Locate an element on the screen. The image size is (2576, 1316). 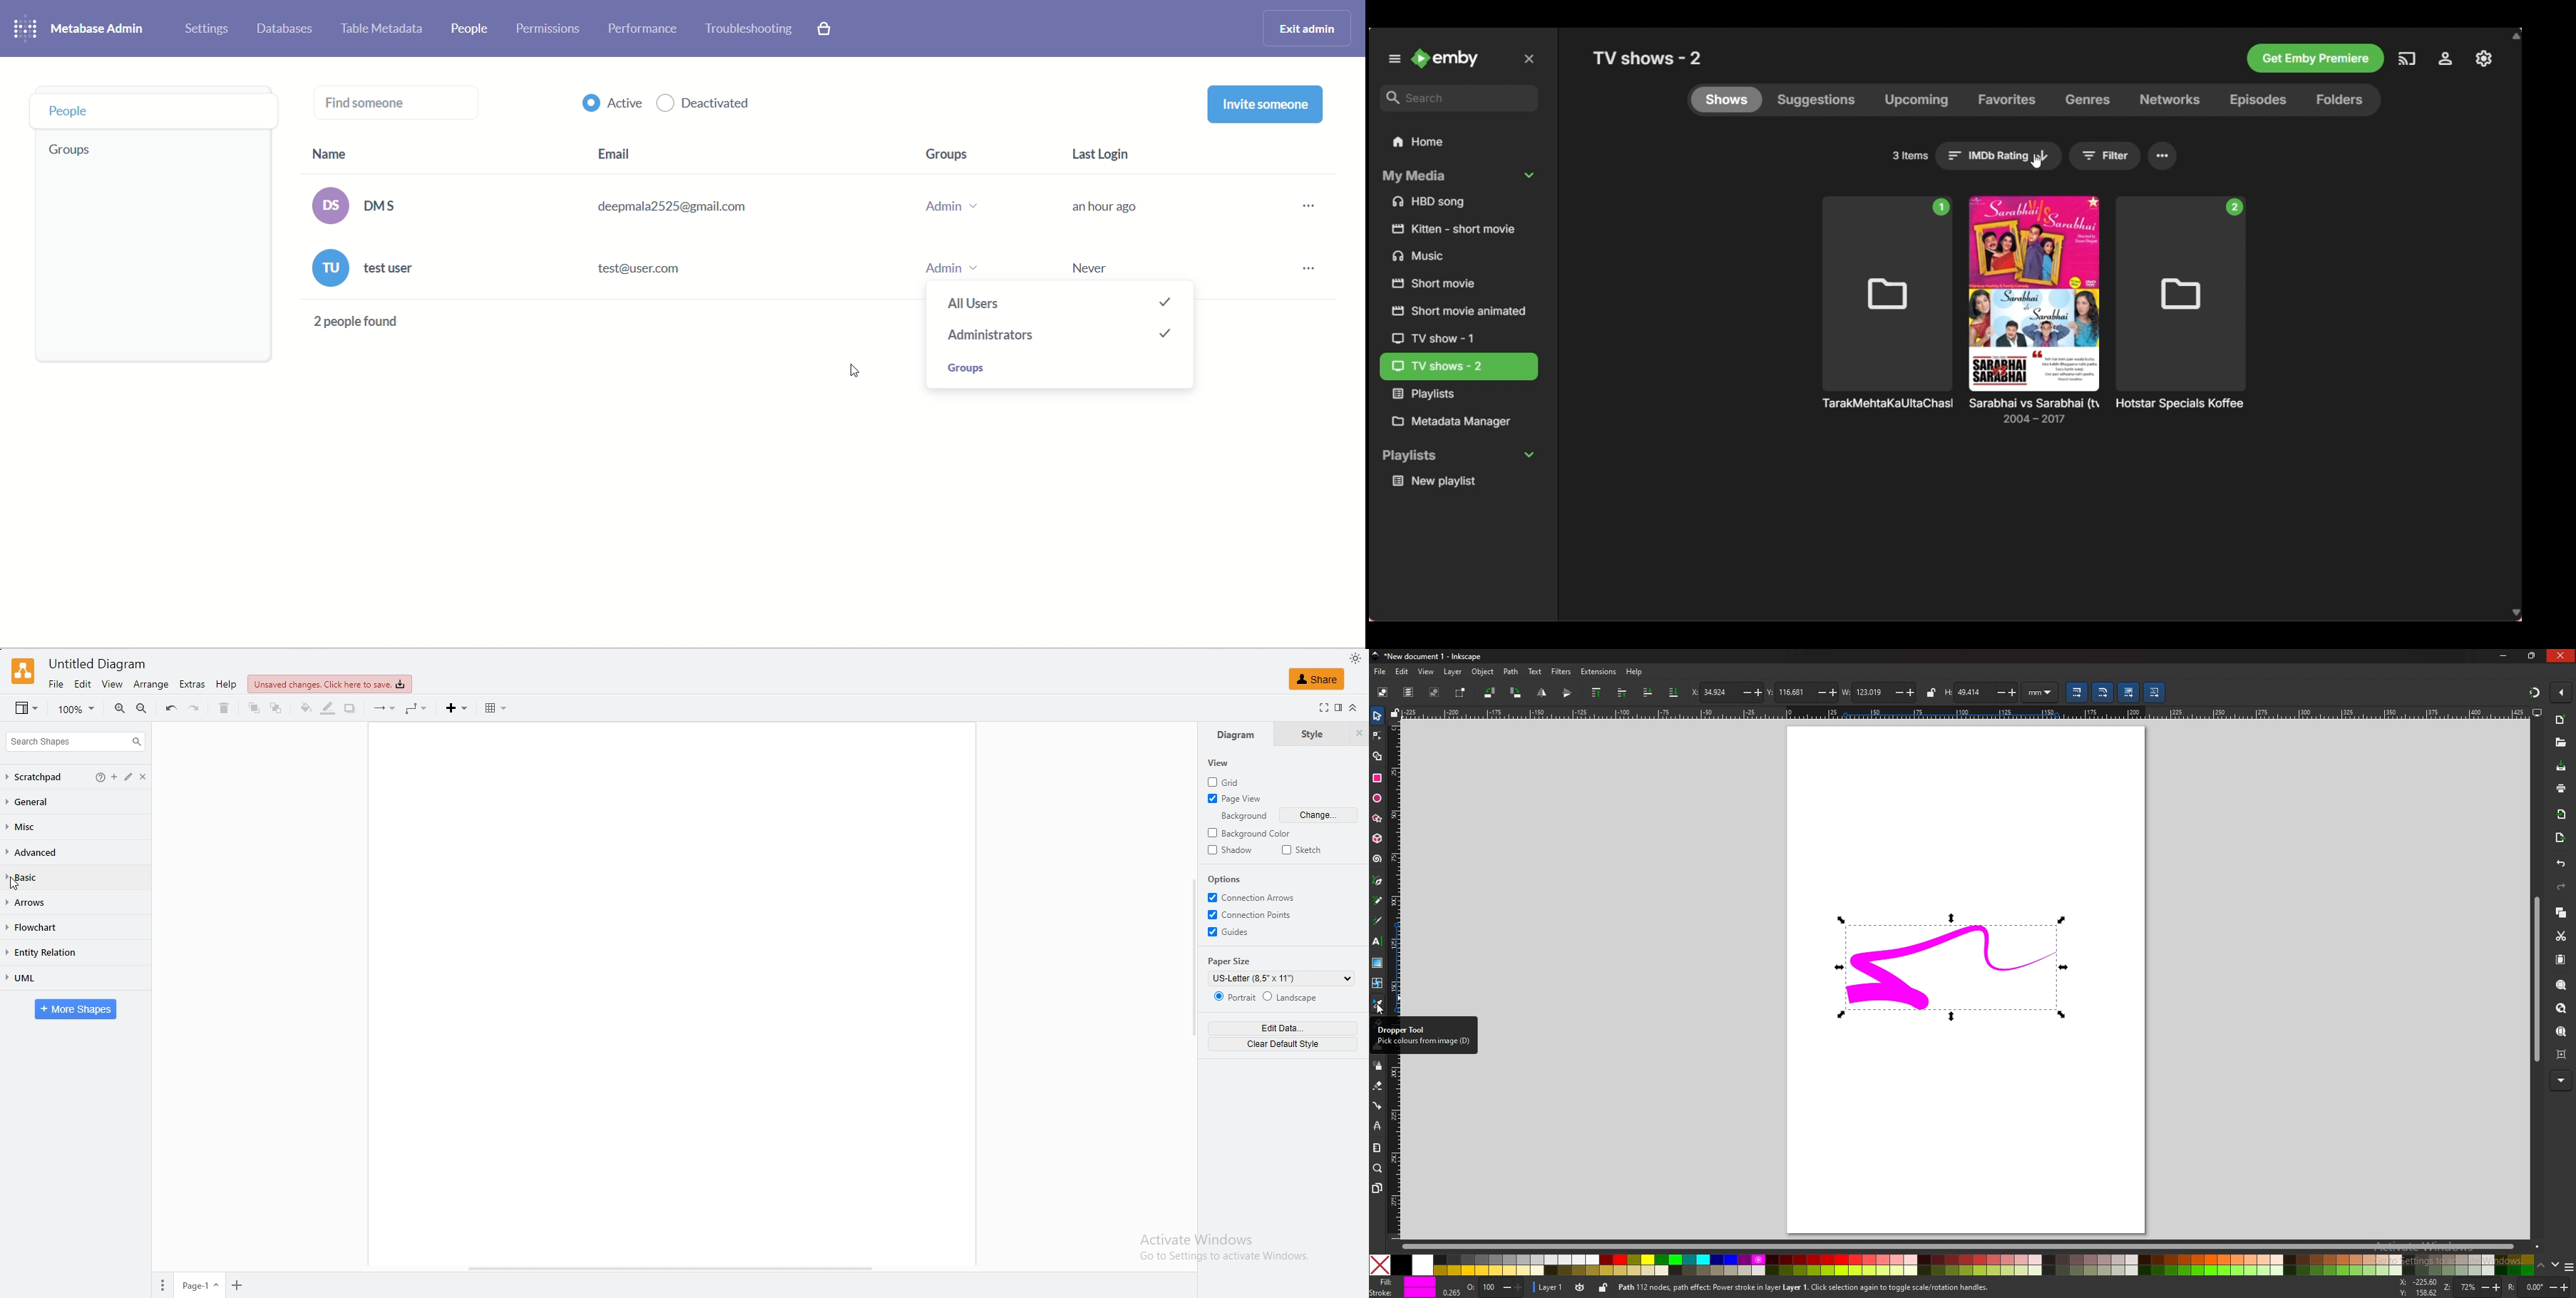
clear default style is located at coordinates (1281, 1044).